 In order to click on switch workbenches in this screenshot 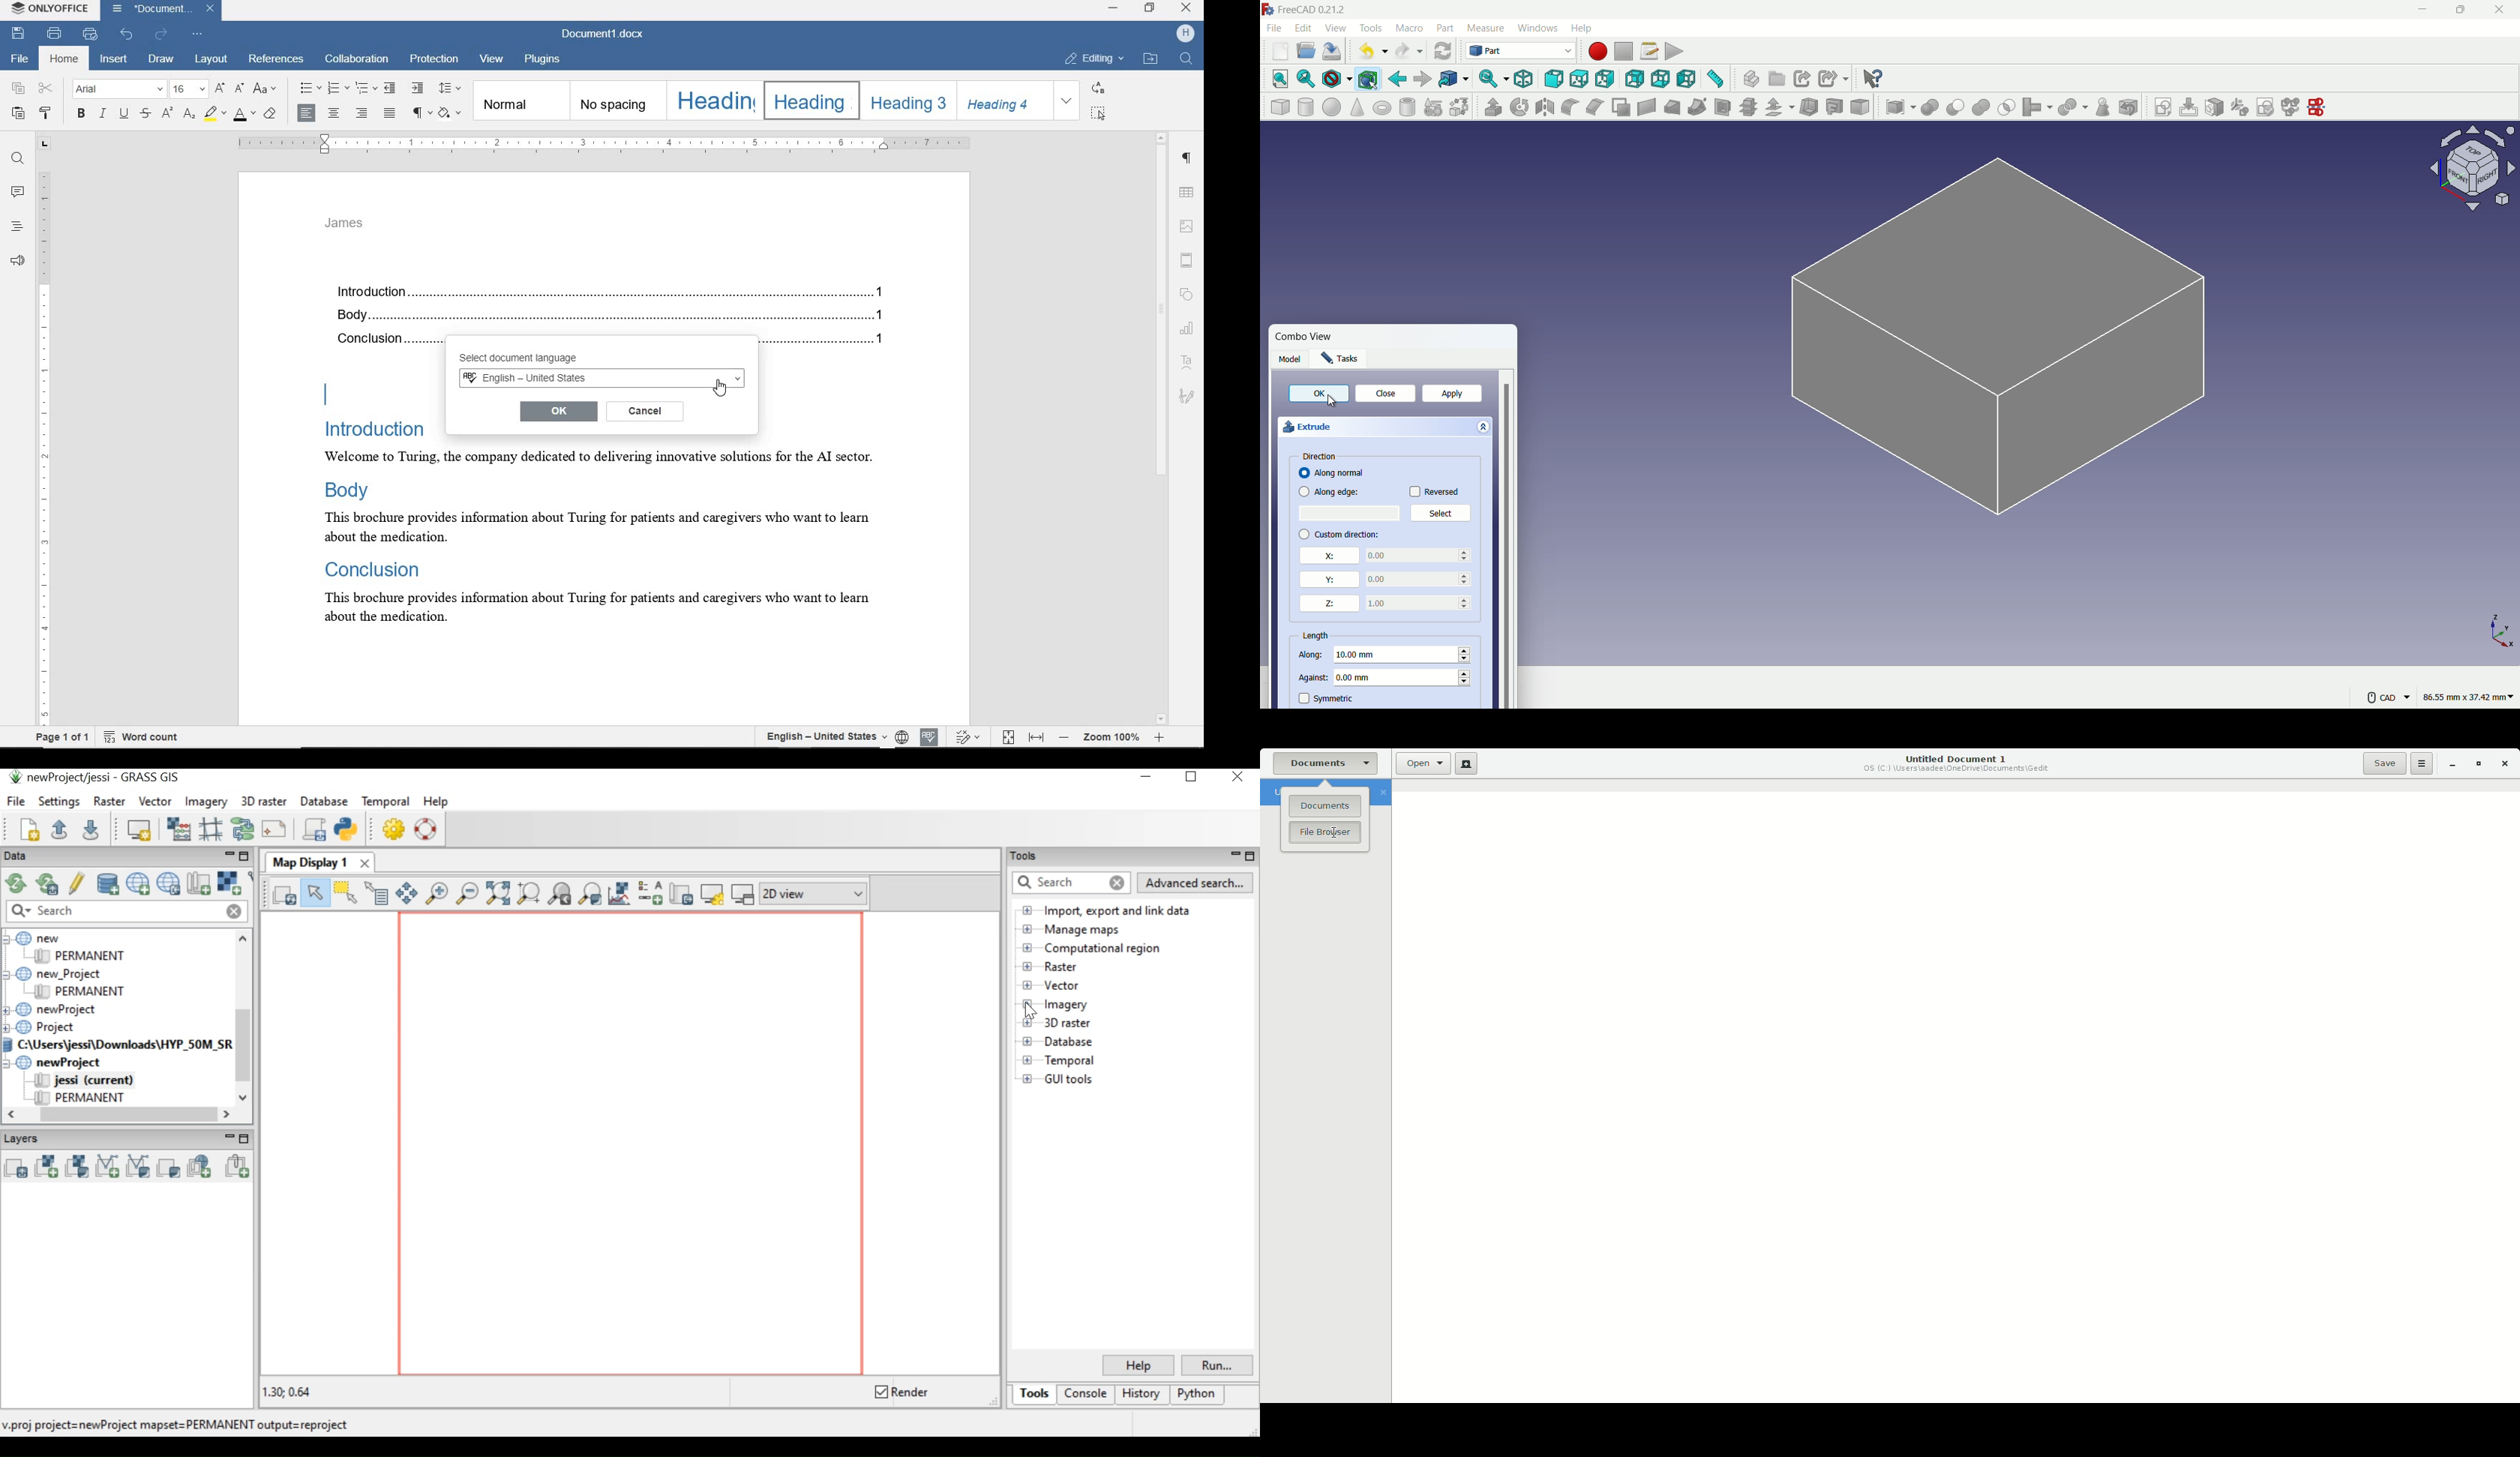, I will do `click(1521, 51)`.